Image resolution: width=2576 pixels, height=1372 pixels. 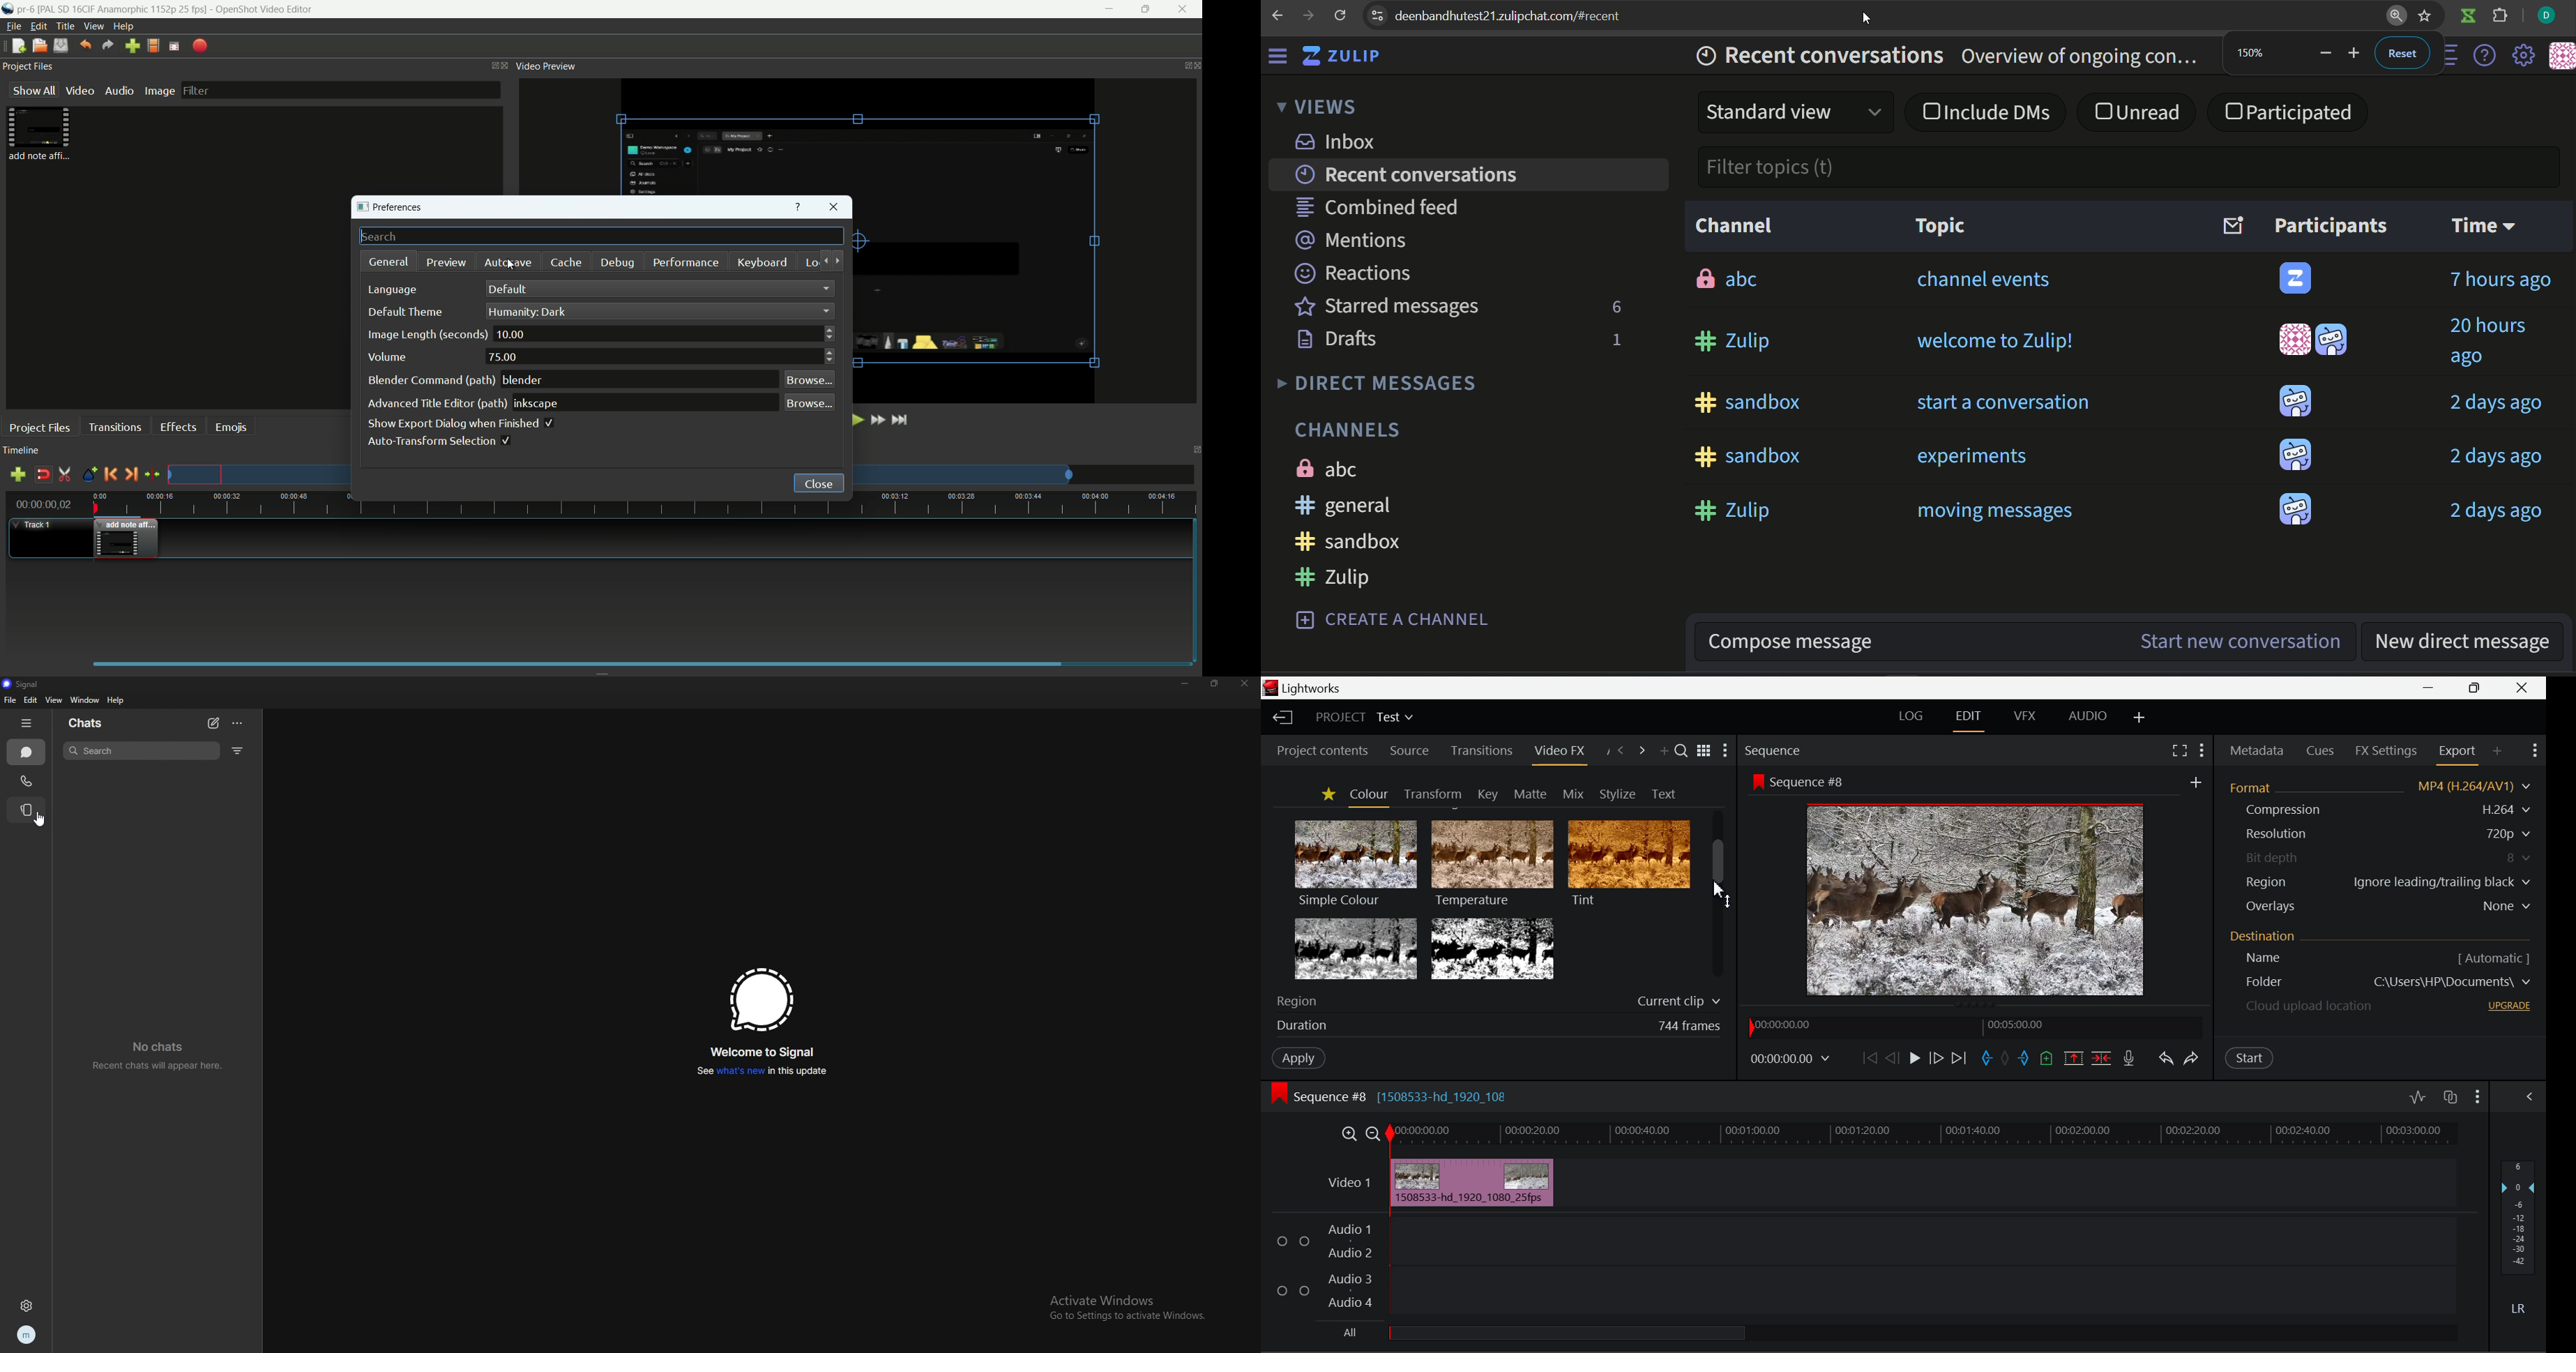 What do you see at coordinates (1349, 540) in the screenshot?
I see `#sandbox` at bounding box center [1349, 540].